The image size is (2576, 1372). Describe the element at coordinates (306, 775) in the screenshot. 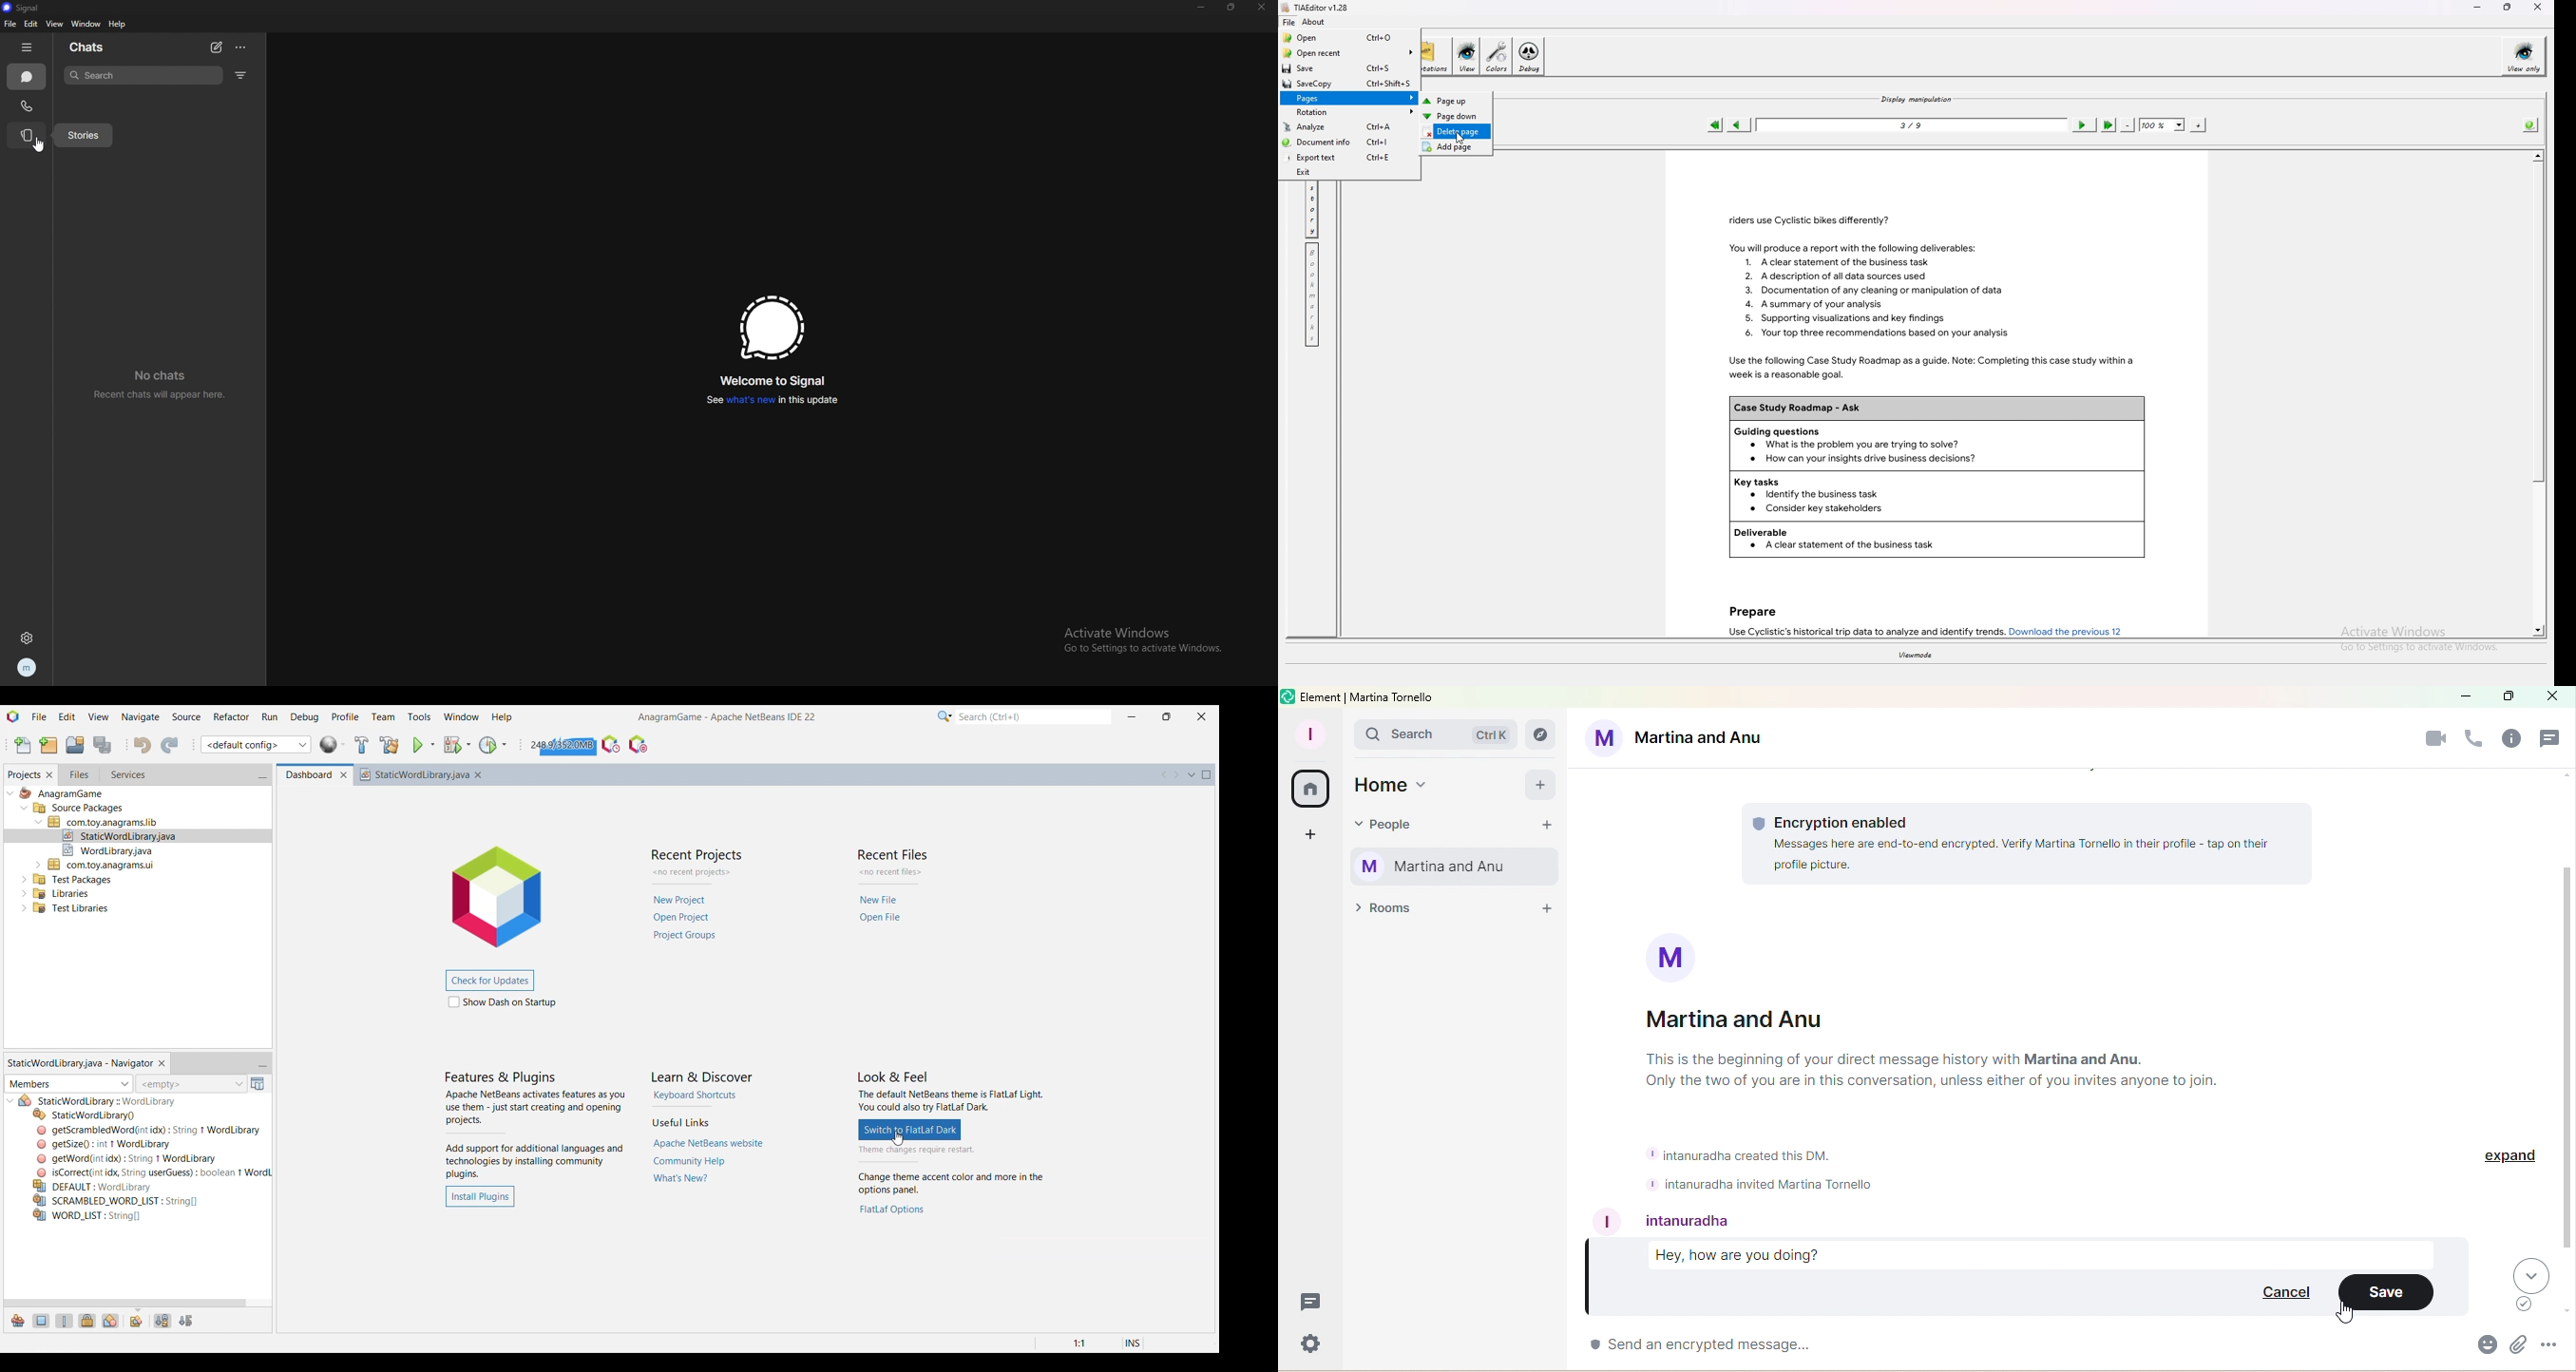

I see `Dashboard tab added` at that location.